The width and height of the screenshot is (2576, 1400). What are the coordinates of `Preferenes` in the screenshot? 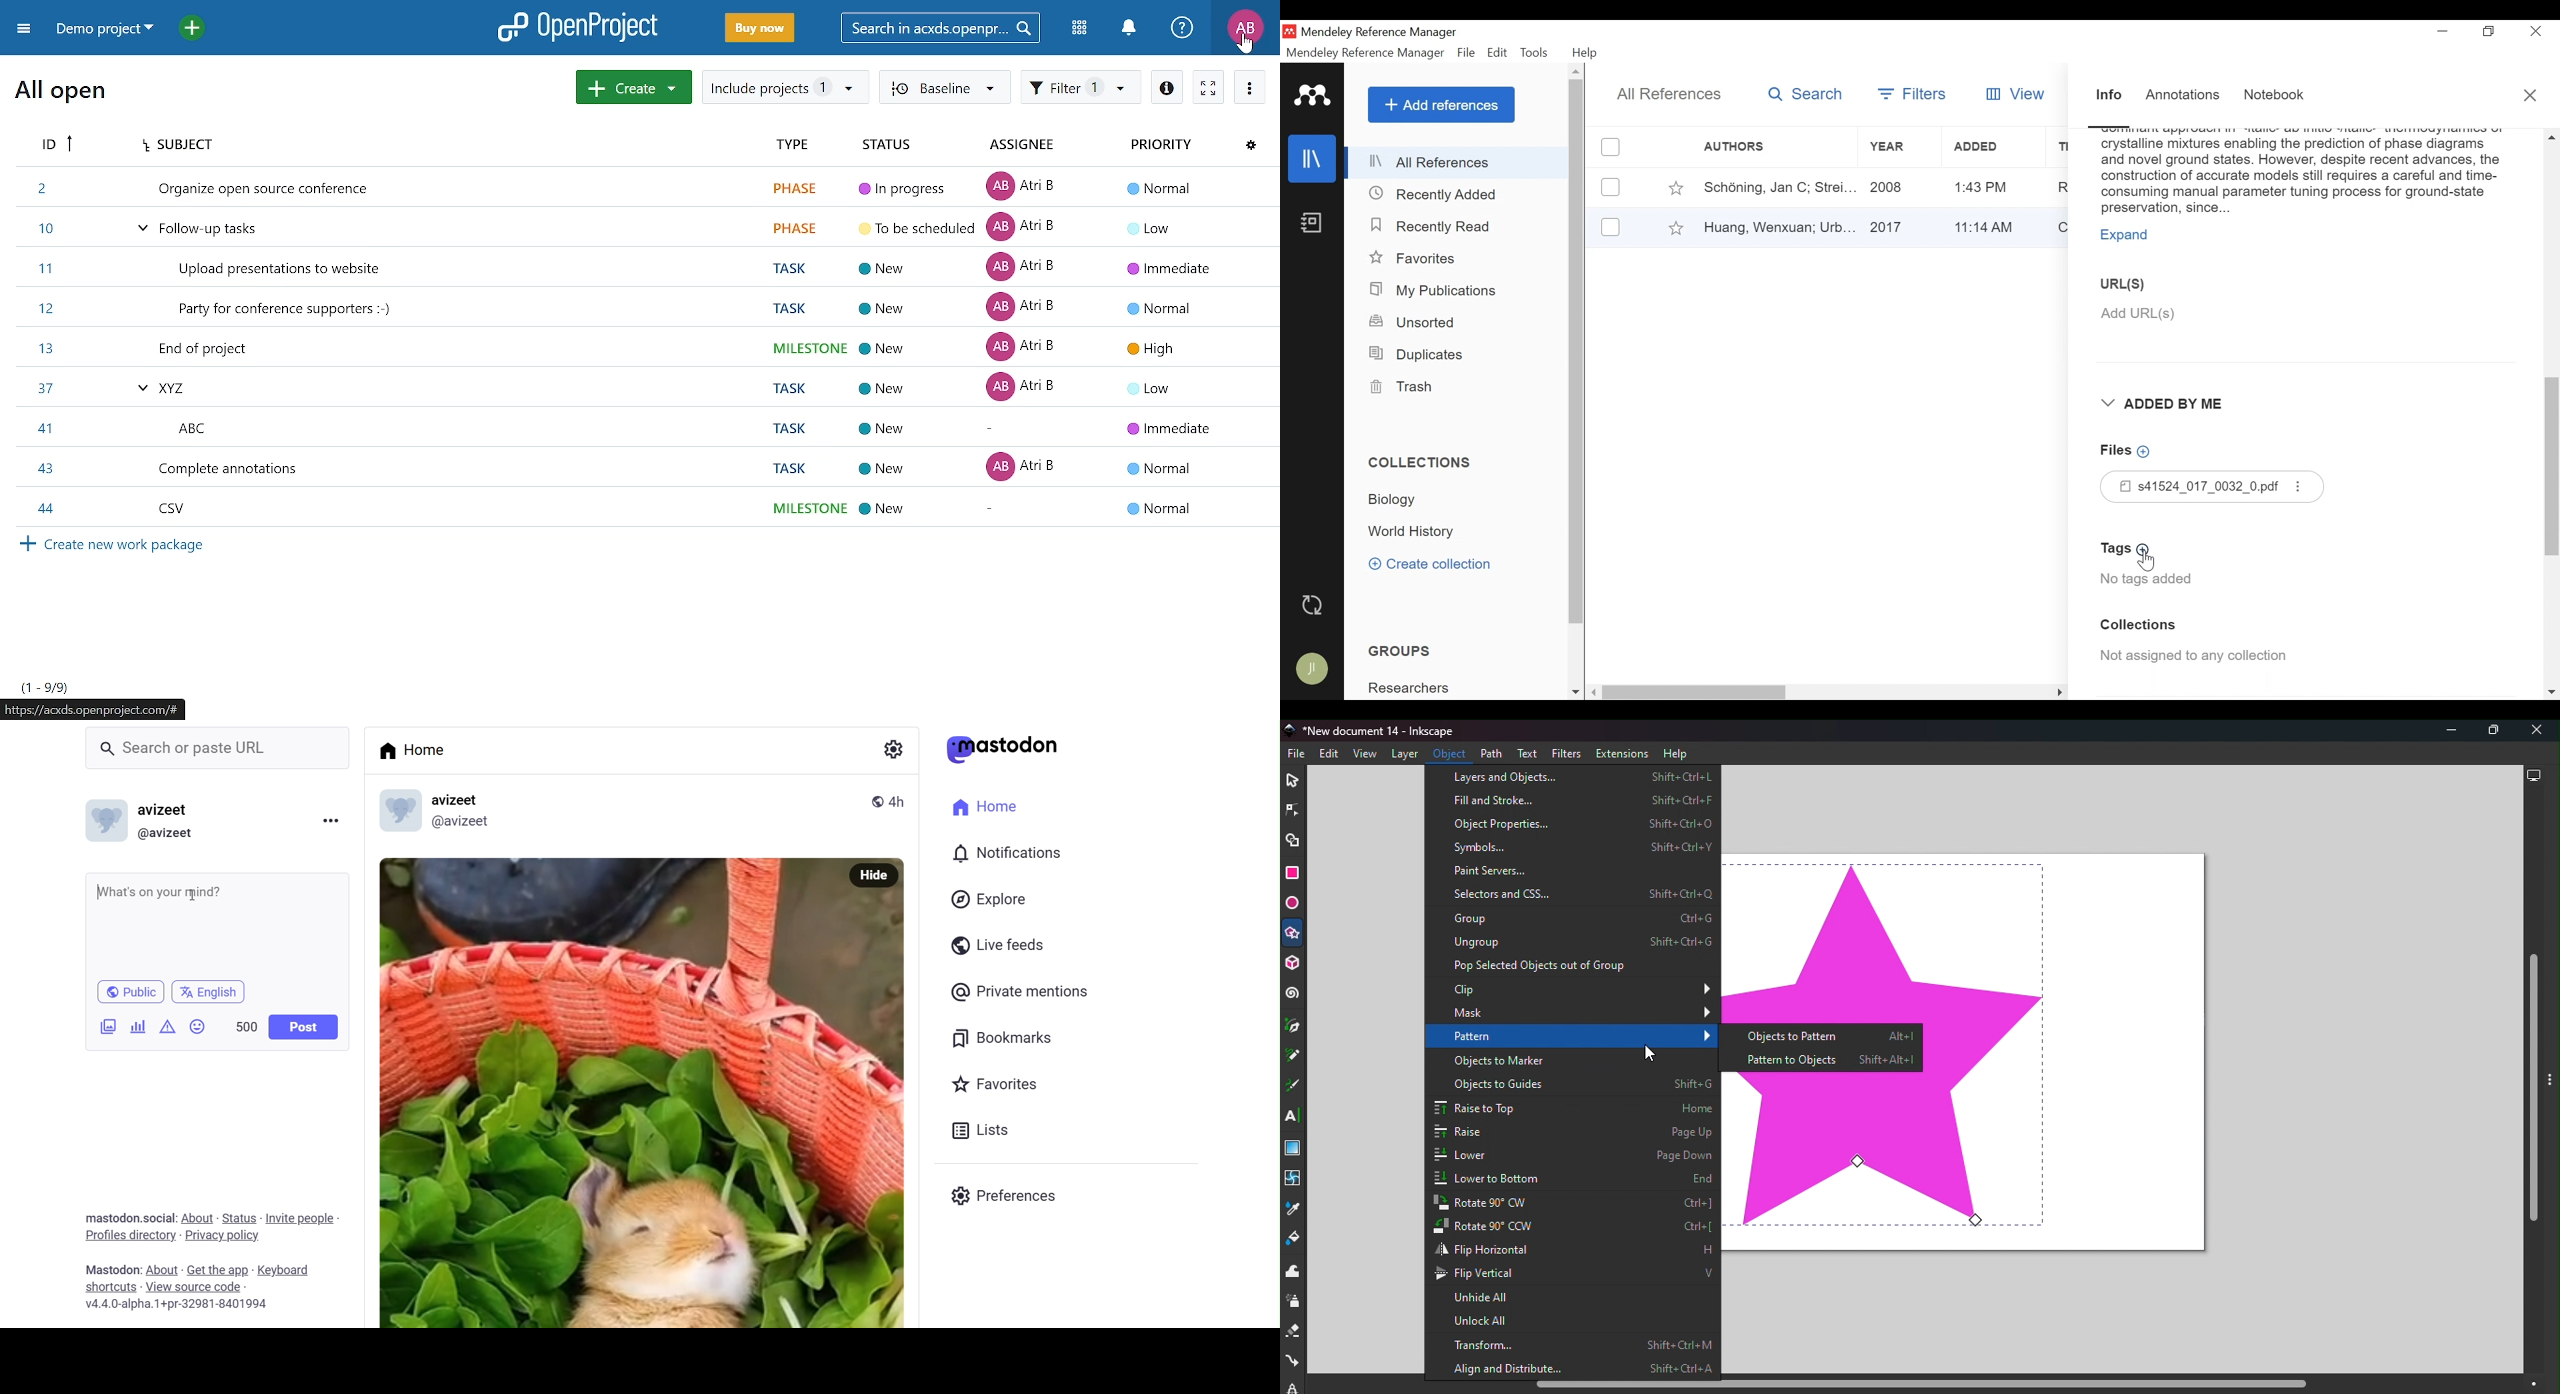 It's located at (1006, 1197).